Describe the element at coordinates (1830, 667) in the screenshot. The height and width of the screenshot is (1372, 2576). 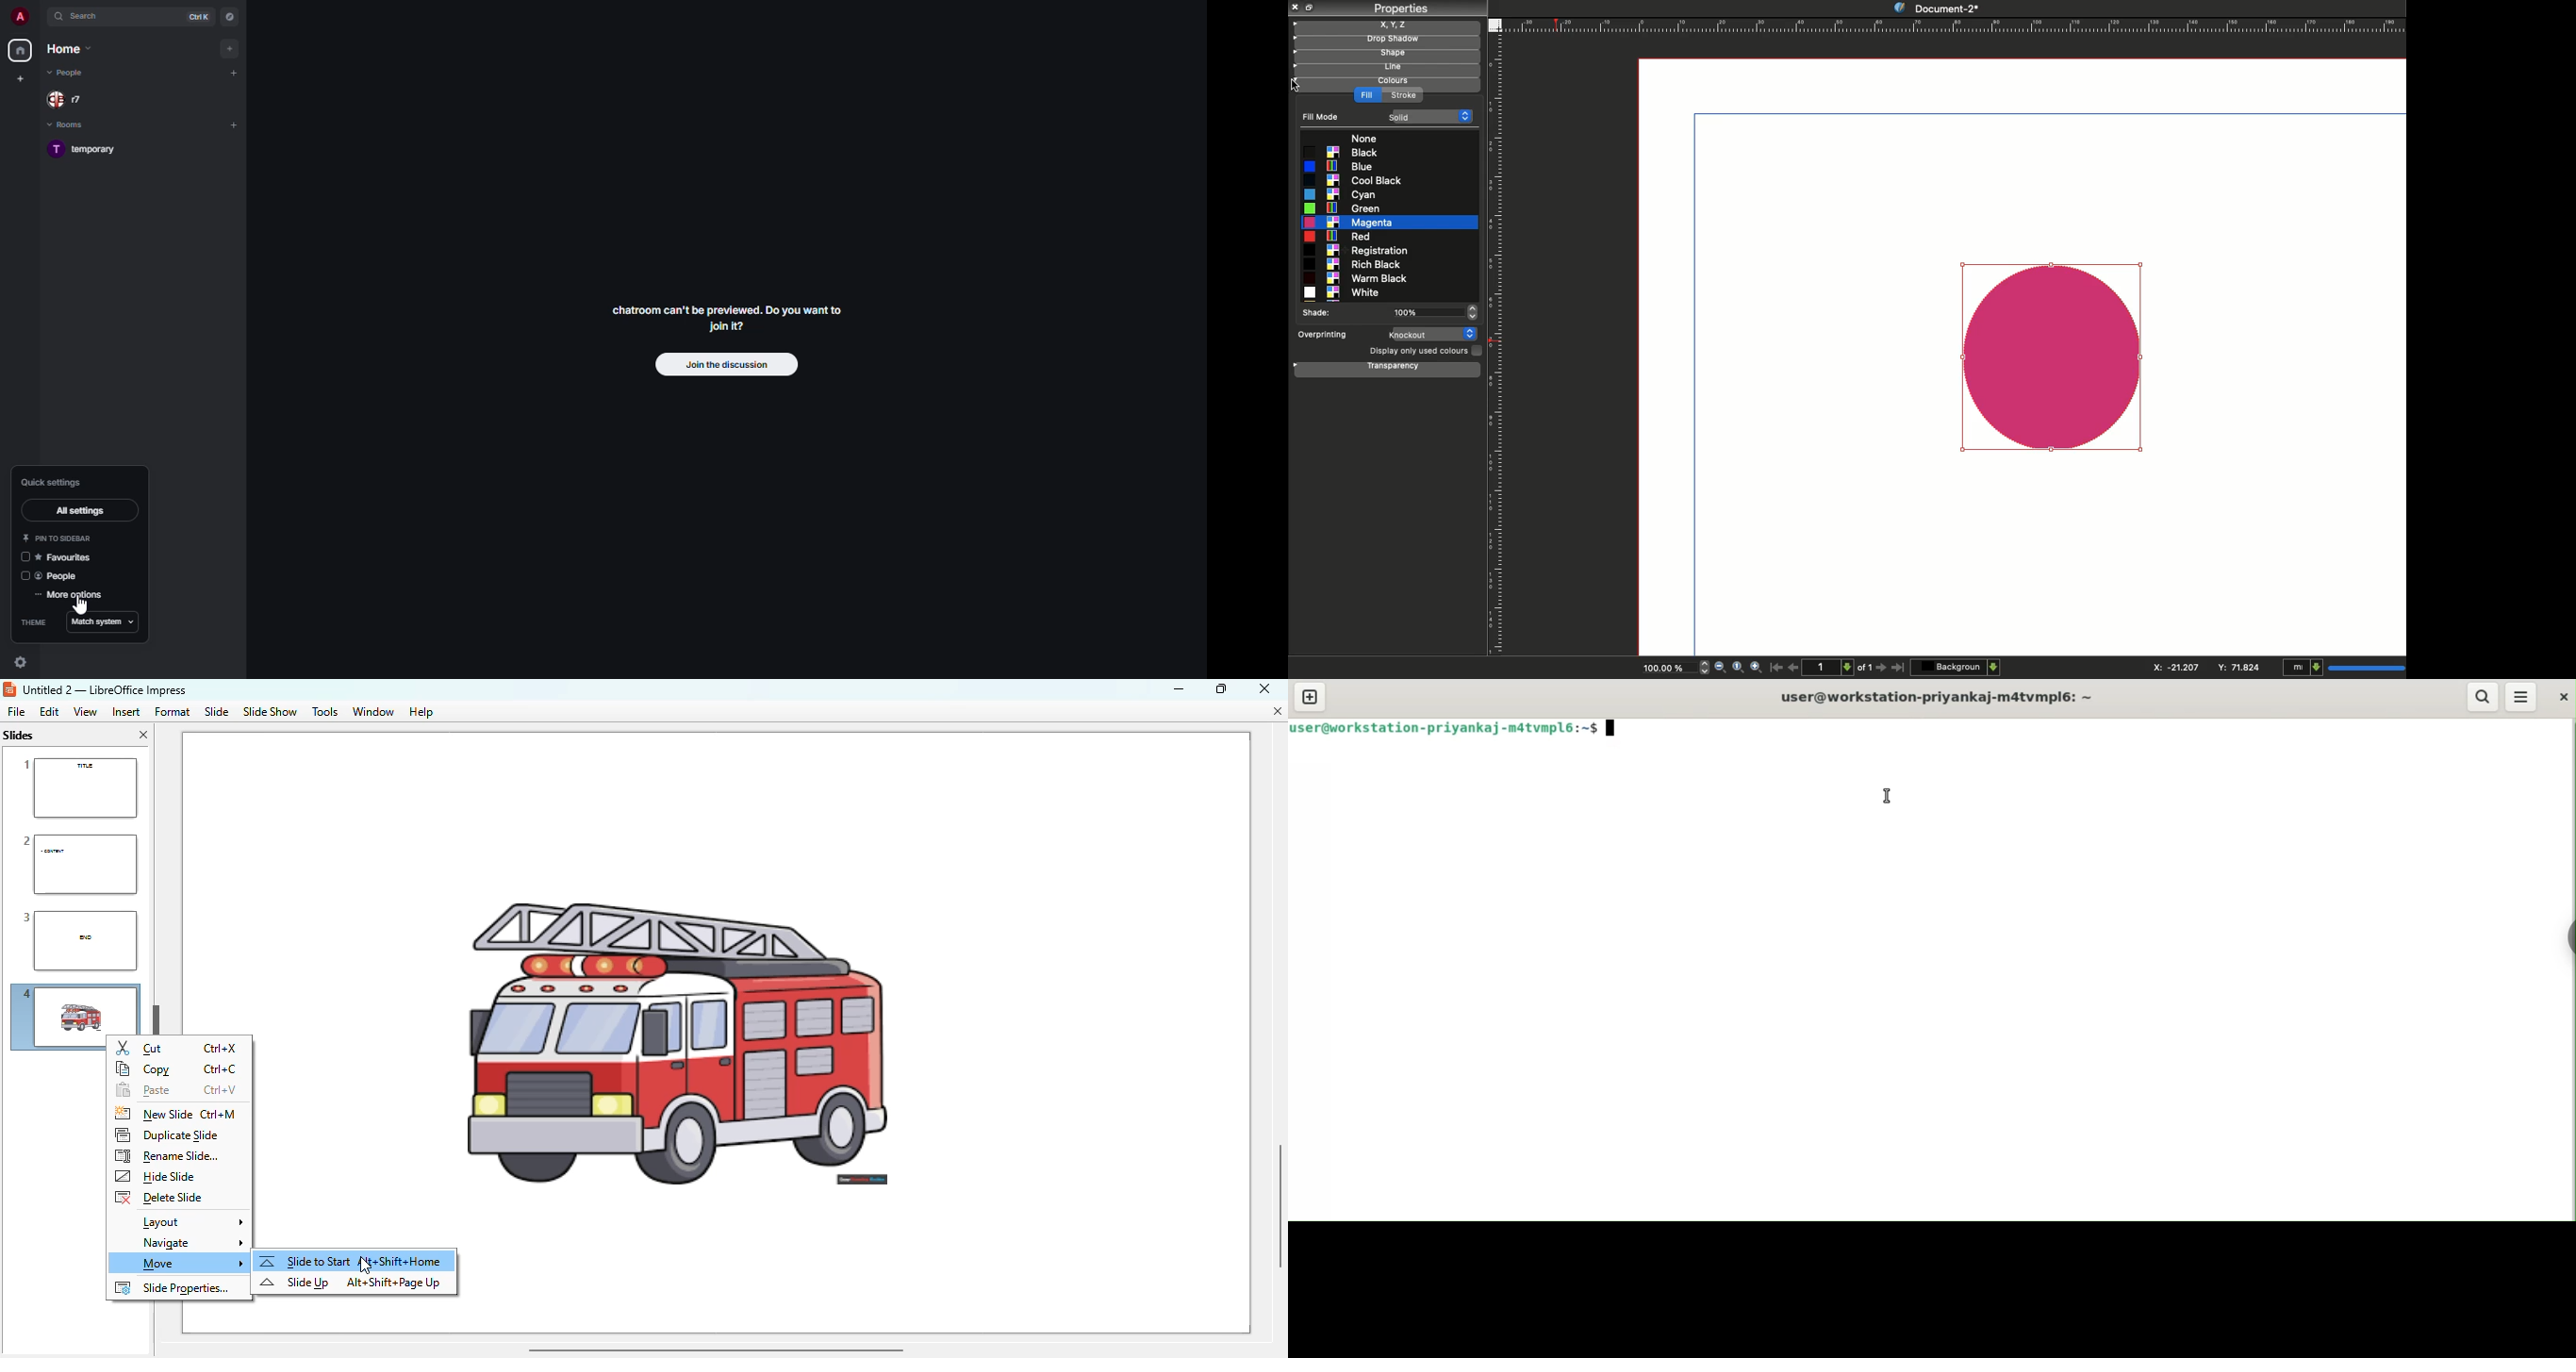
I see `1` at that location.